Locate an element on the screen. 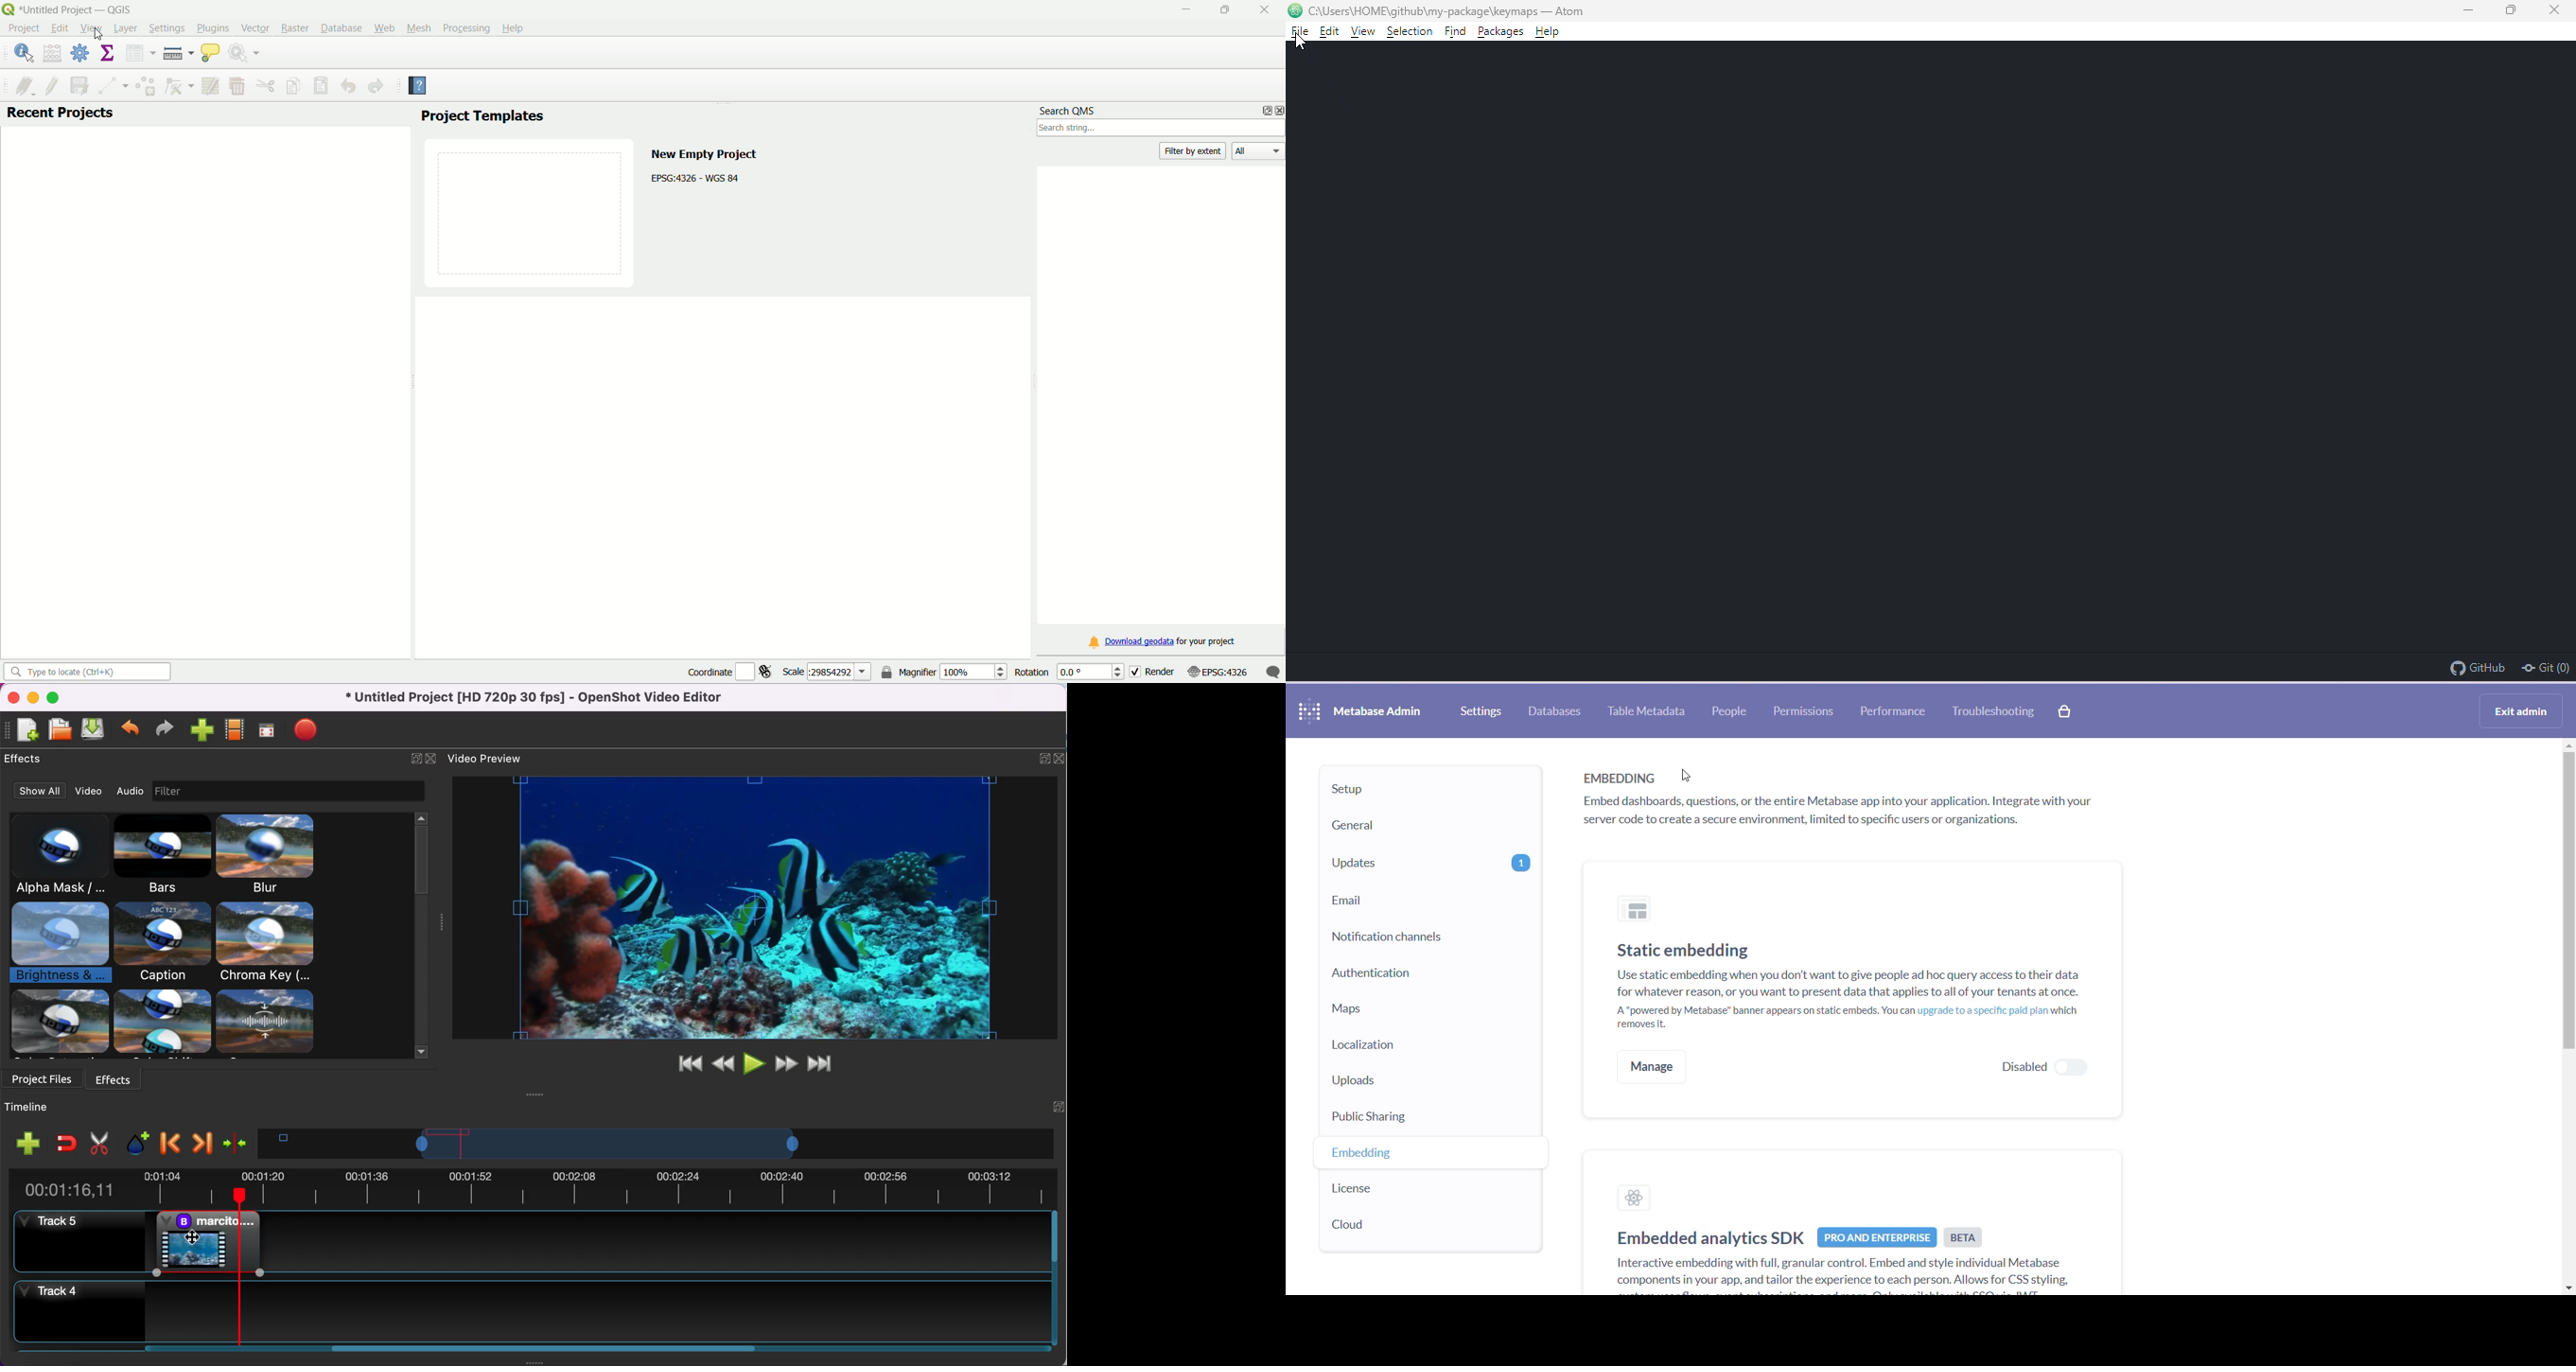  next marker is located at coordinates (201, 1141).